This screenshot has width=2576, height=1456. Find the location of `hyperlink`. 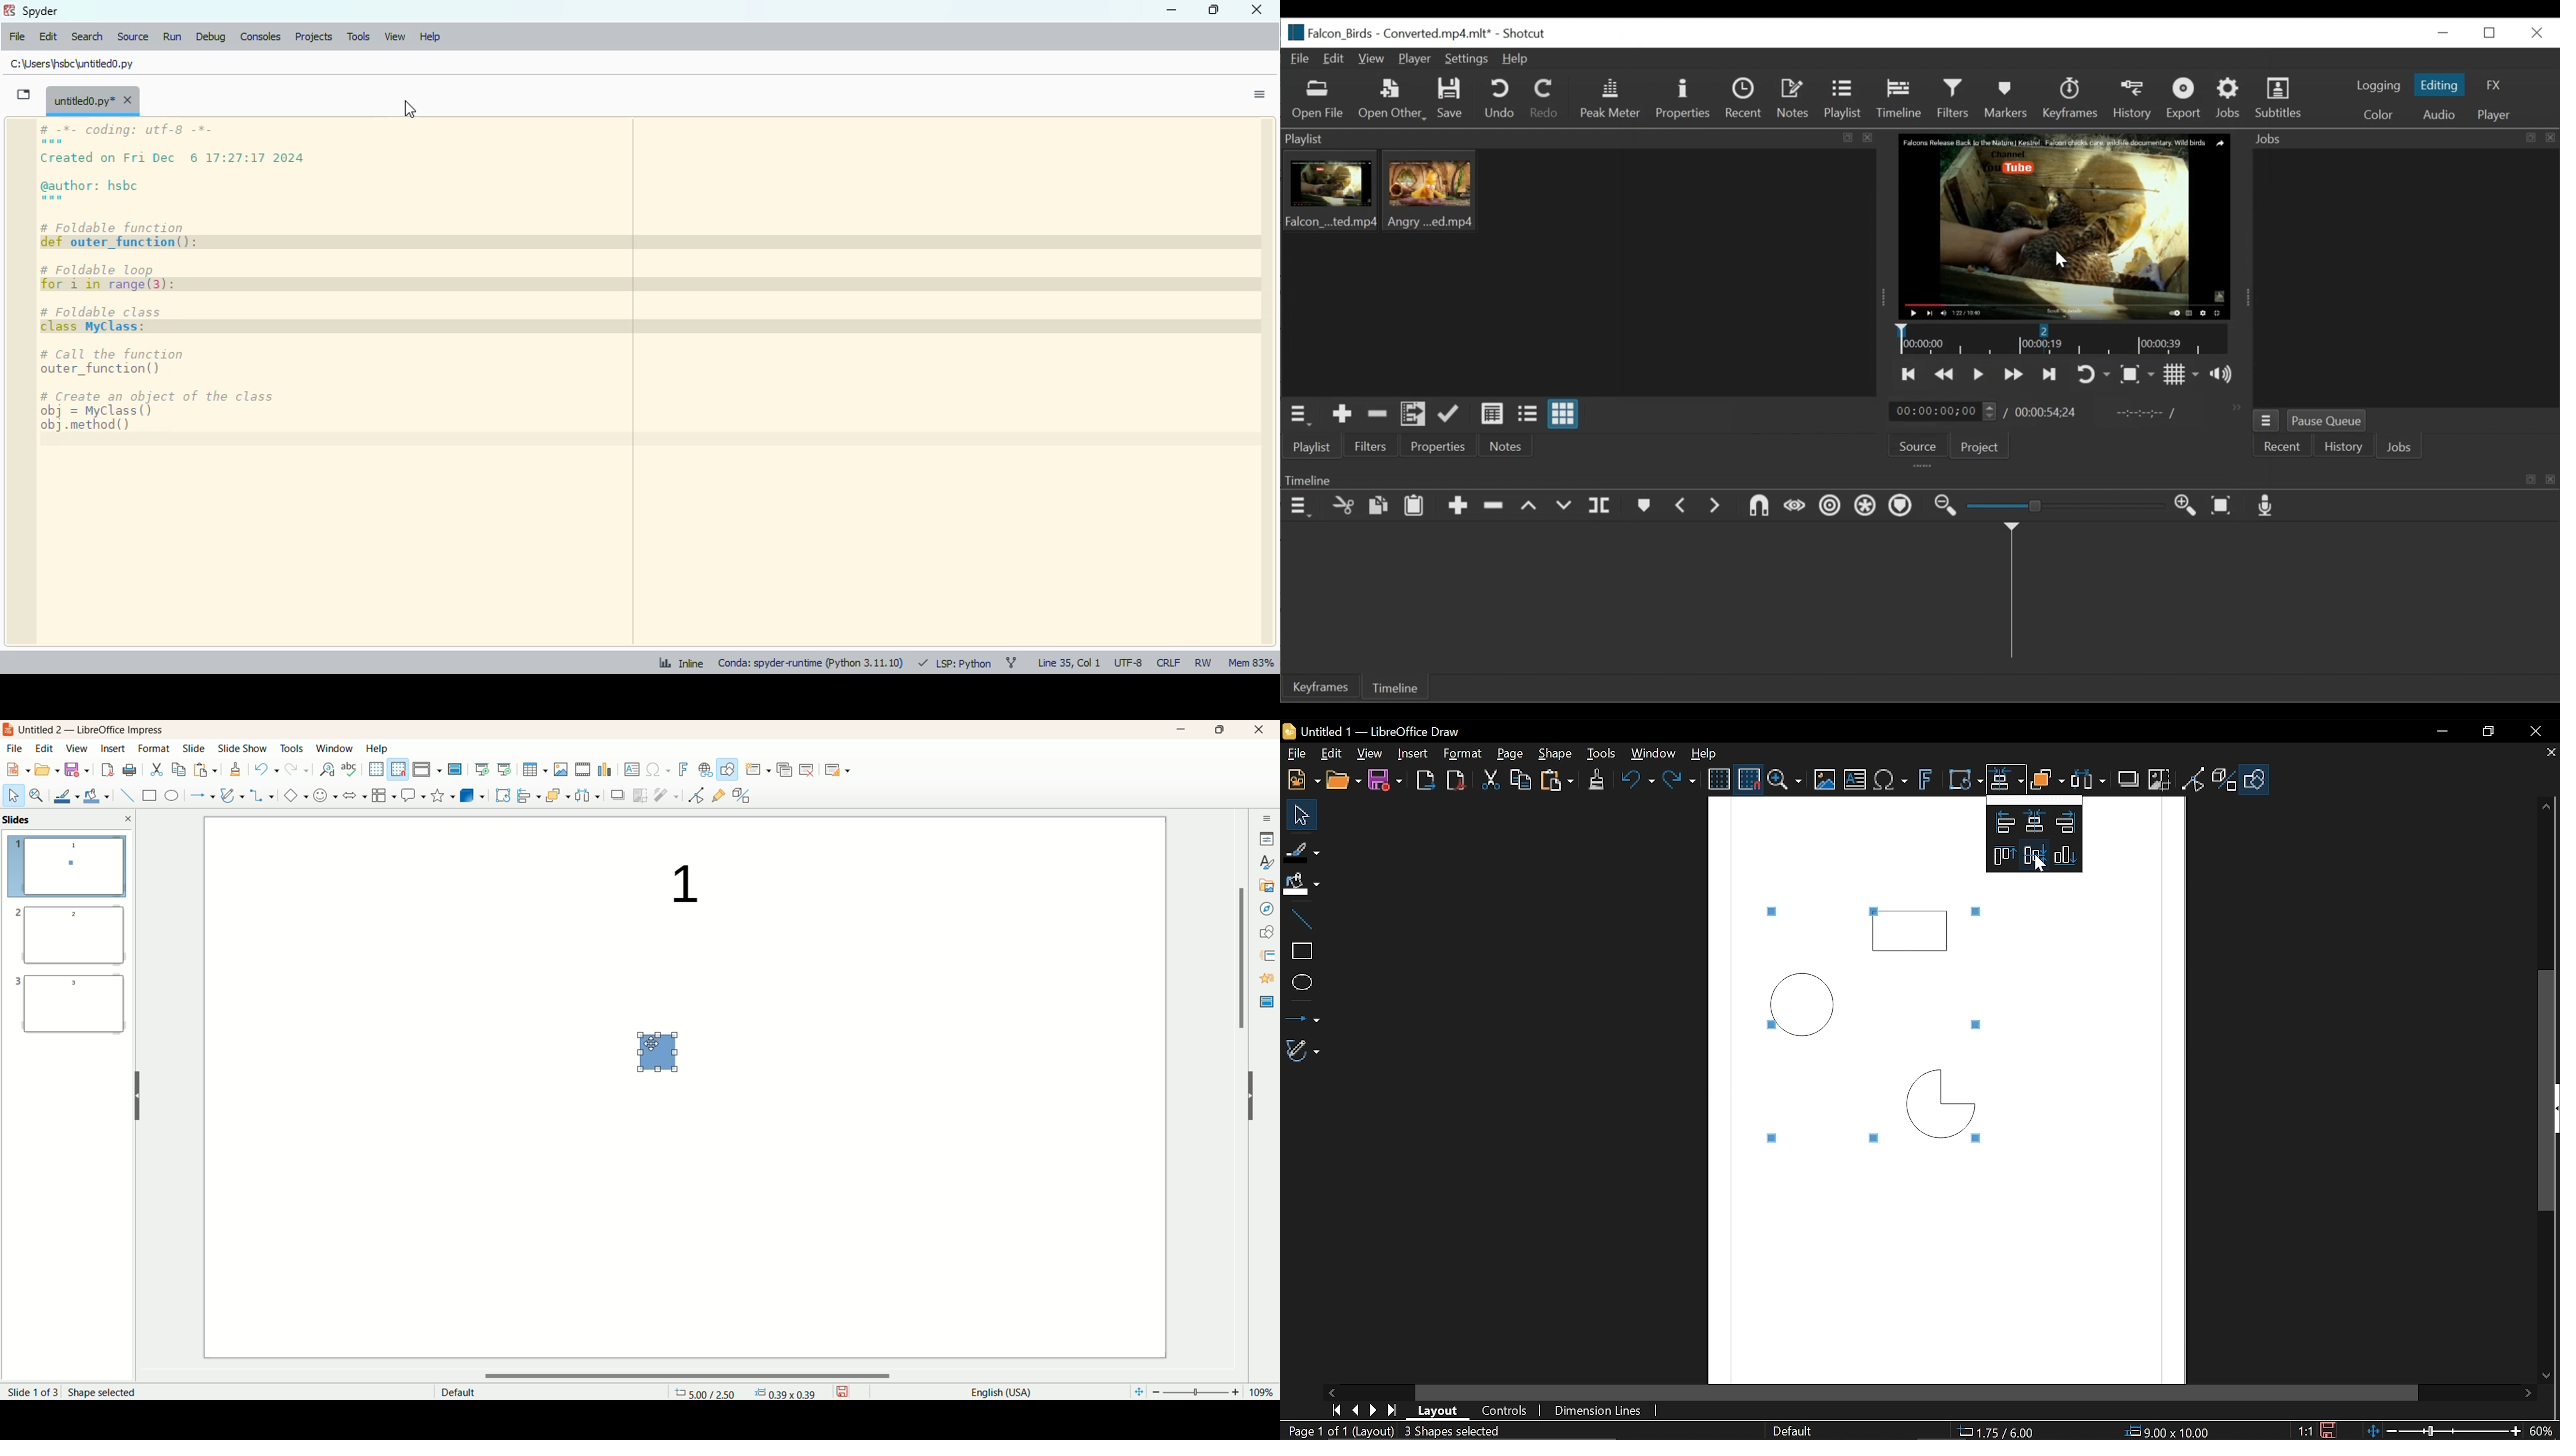

hyperlink is located at coordinates (703, 770).